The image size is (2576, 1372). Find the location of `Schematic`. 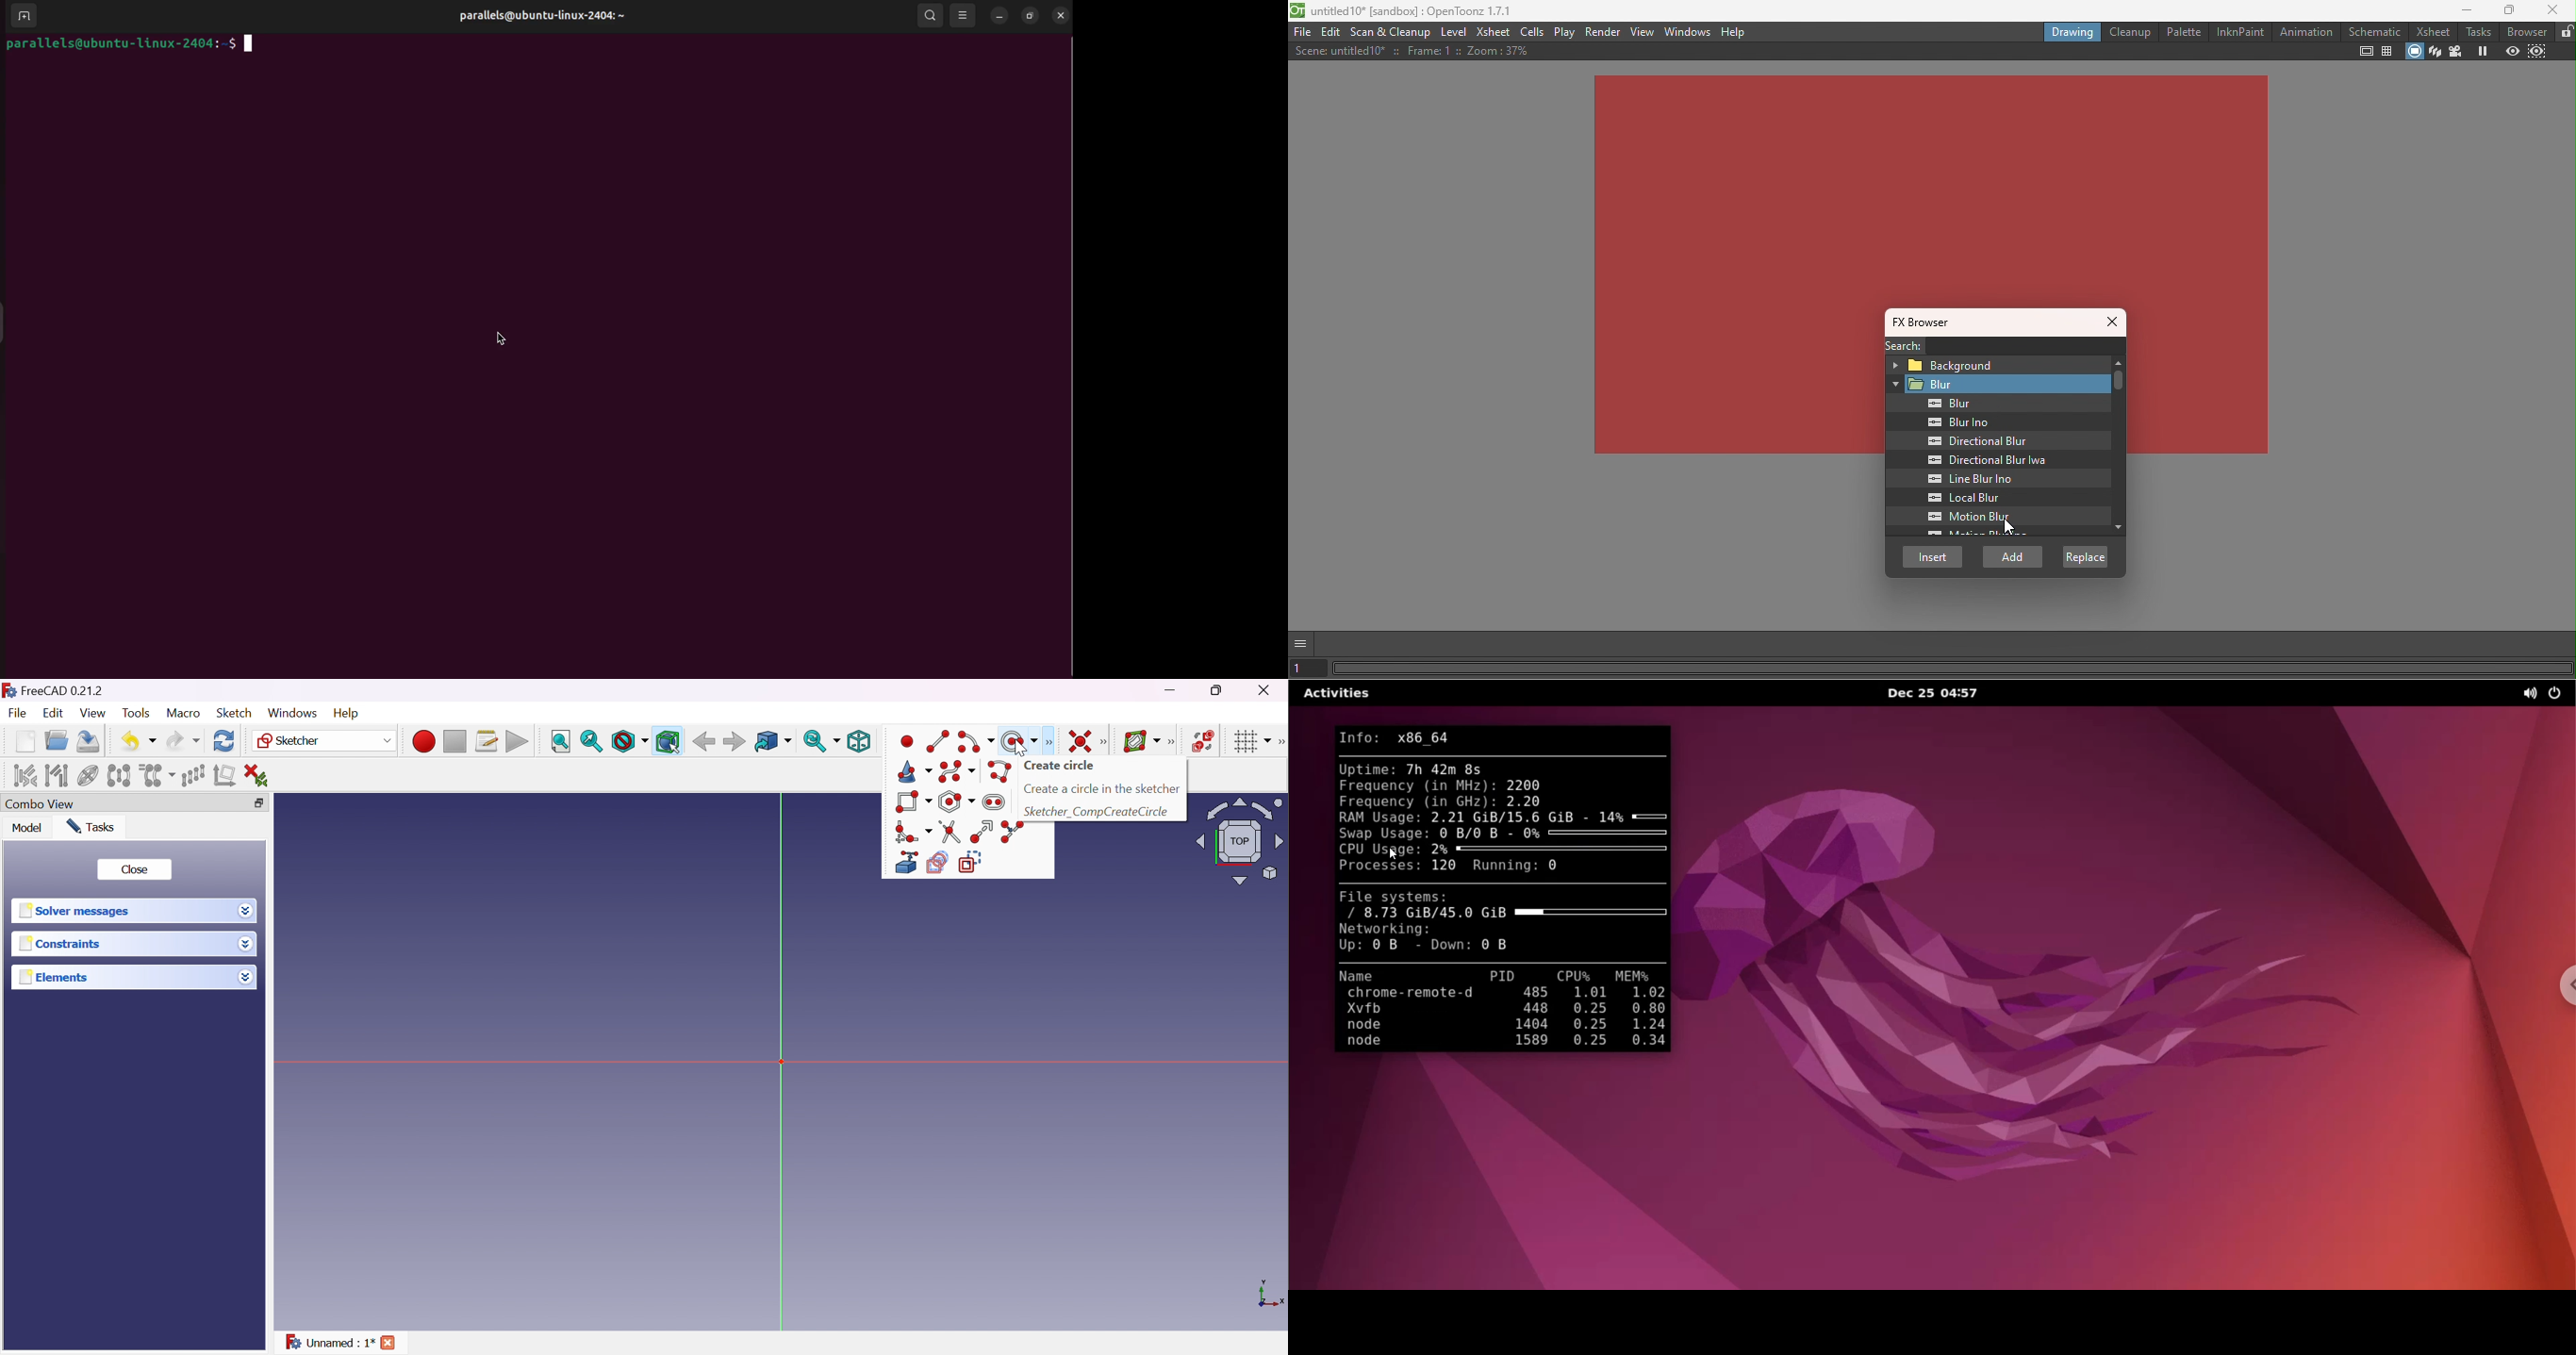

Schematic is located at coordinates (2375, 31).